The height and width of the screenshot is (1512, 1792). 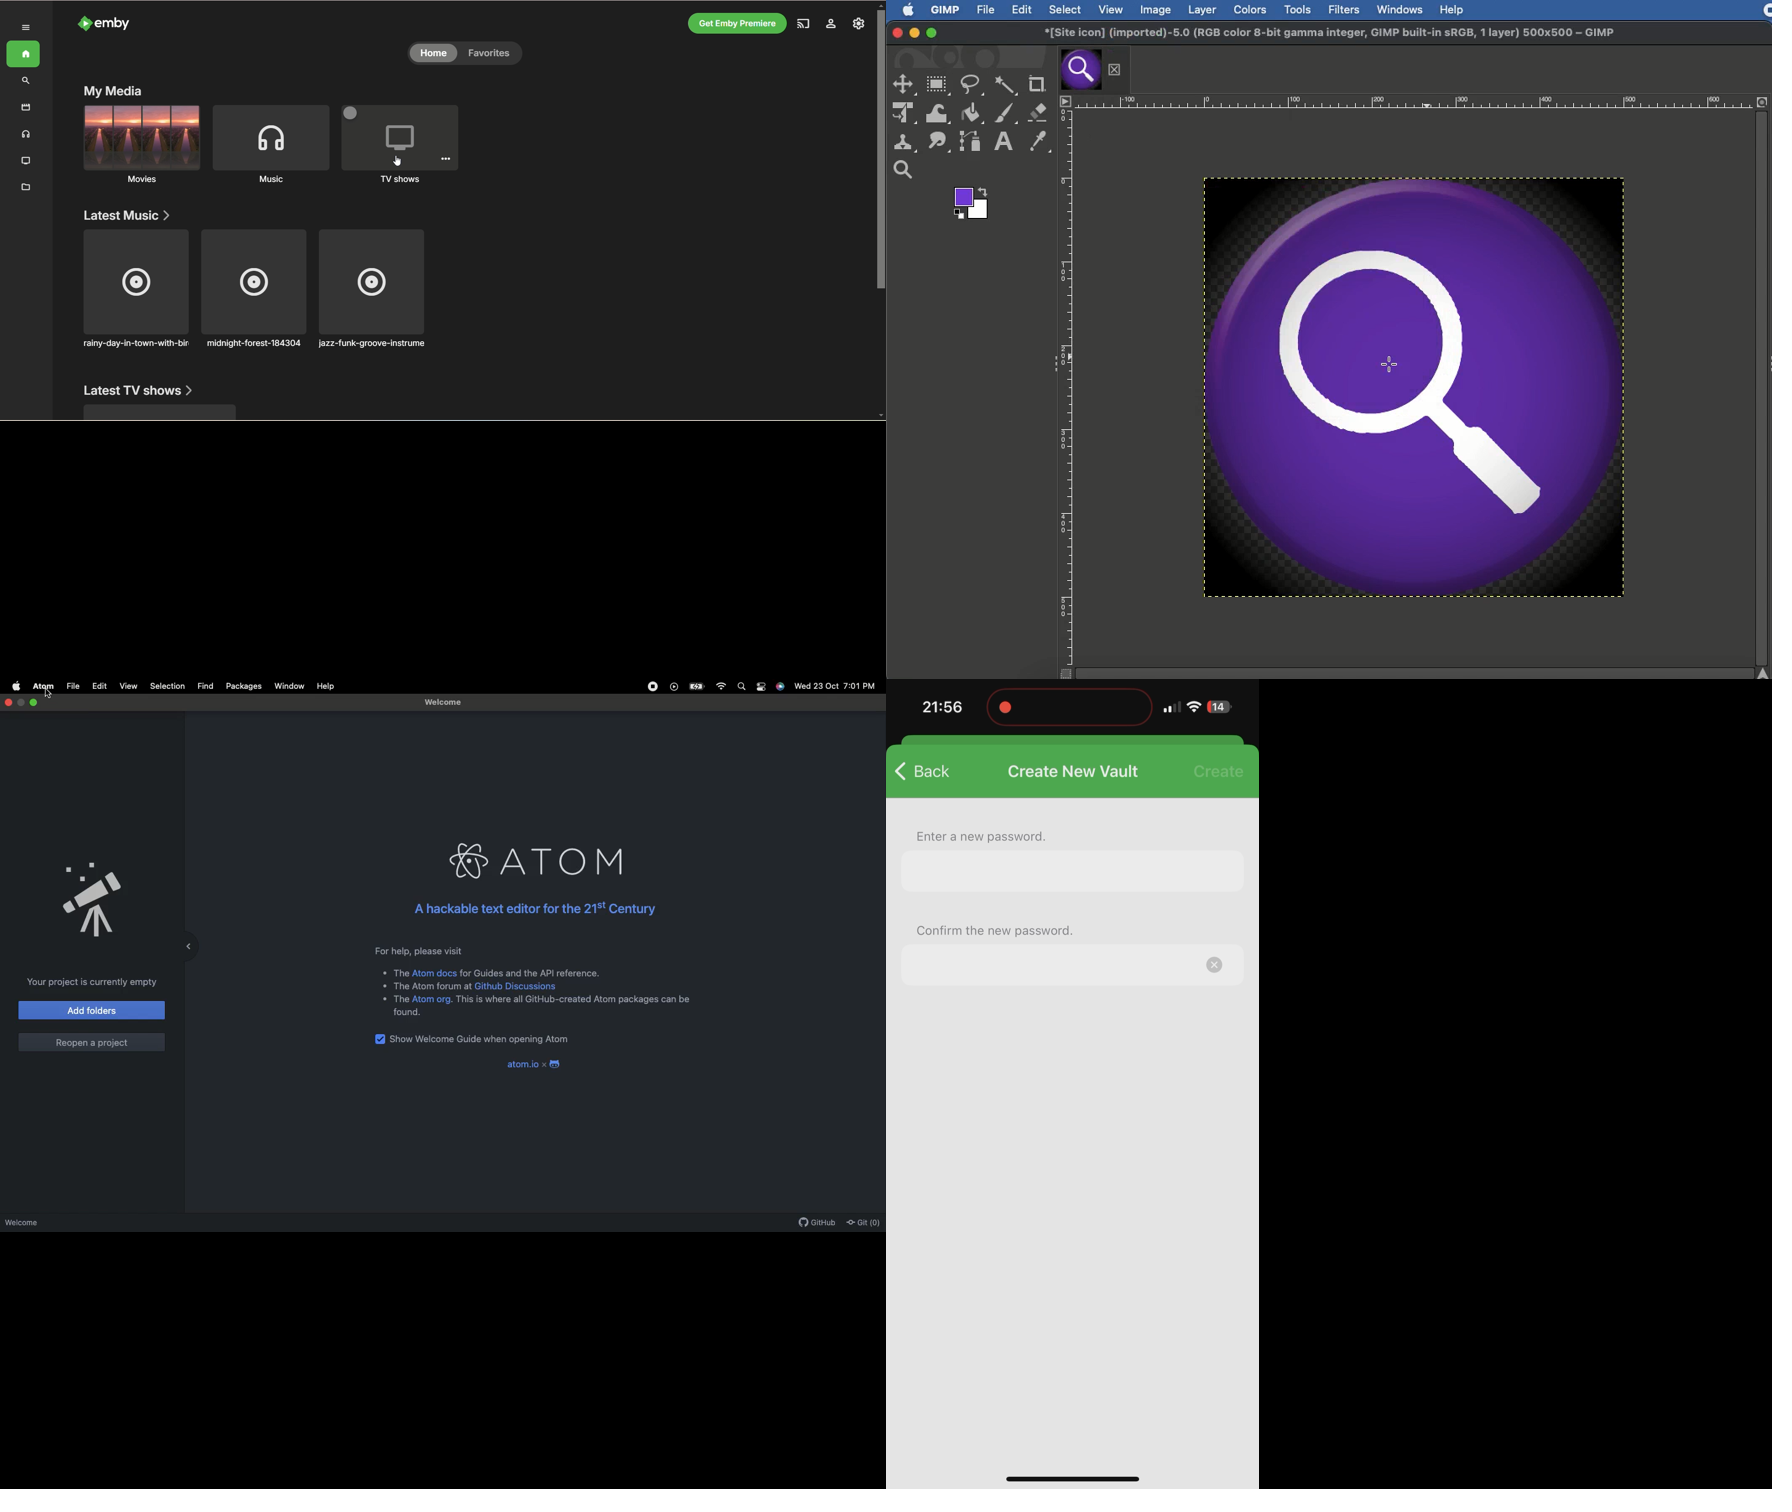 What do you see at coordinates (94, 901) in the screenshot?
I see `Emblem` at bounding box center [94, 901].